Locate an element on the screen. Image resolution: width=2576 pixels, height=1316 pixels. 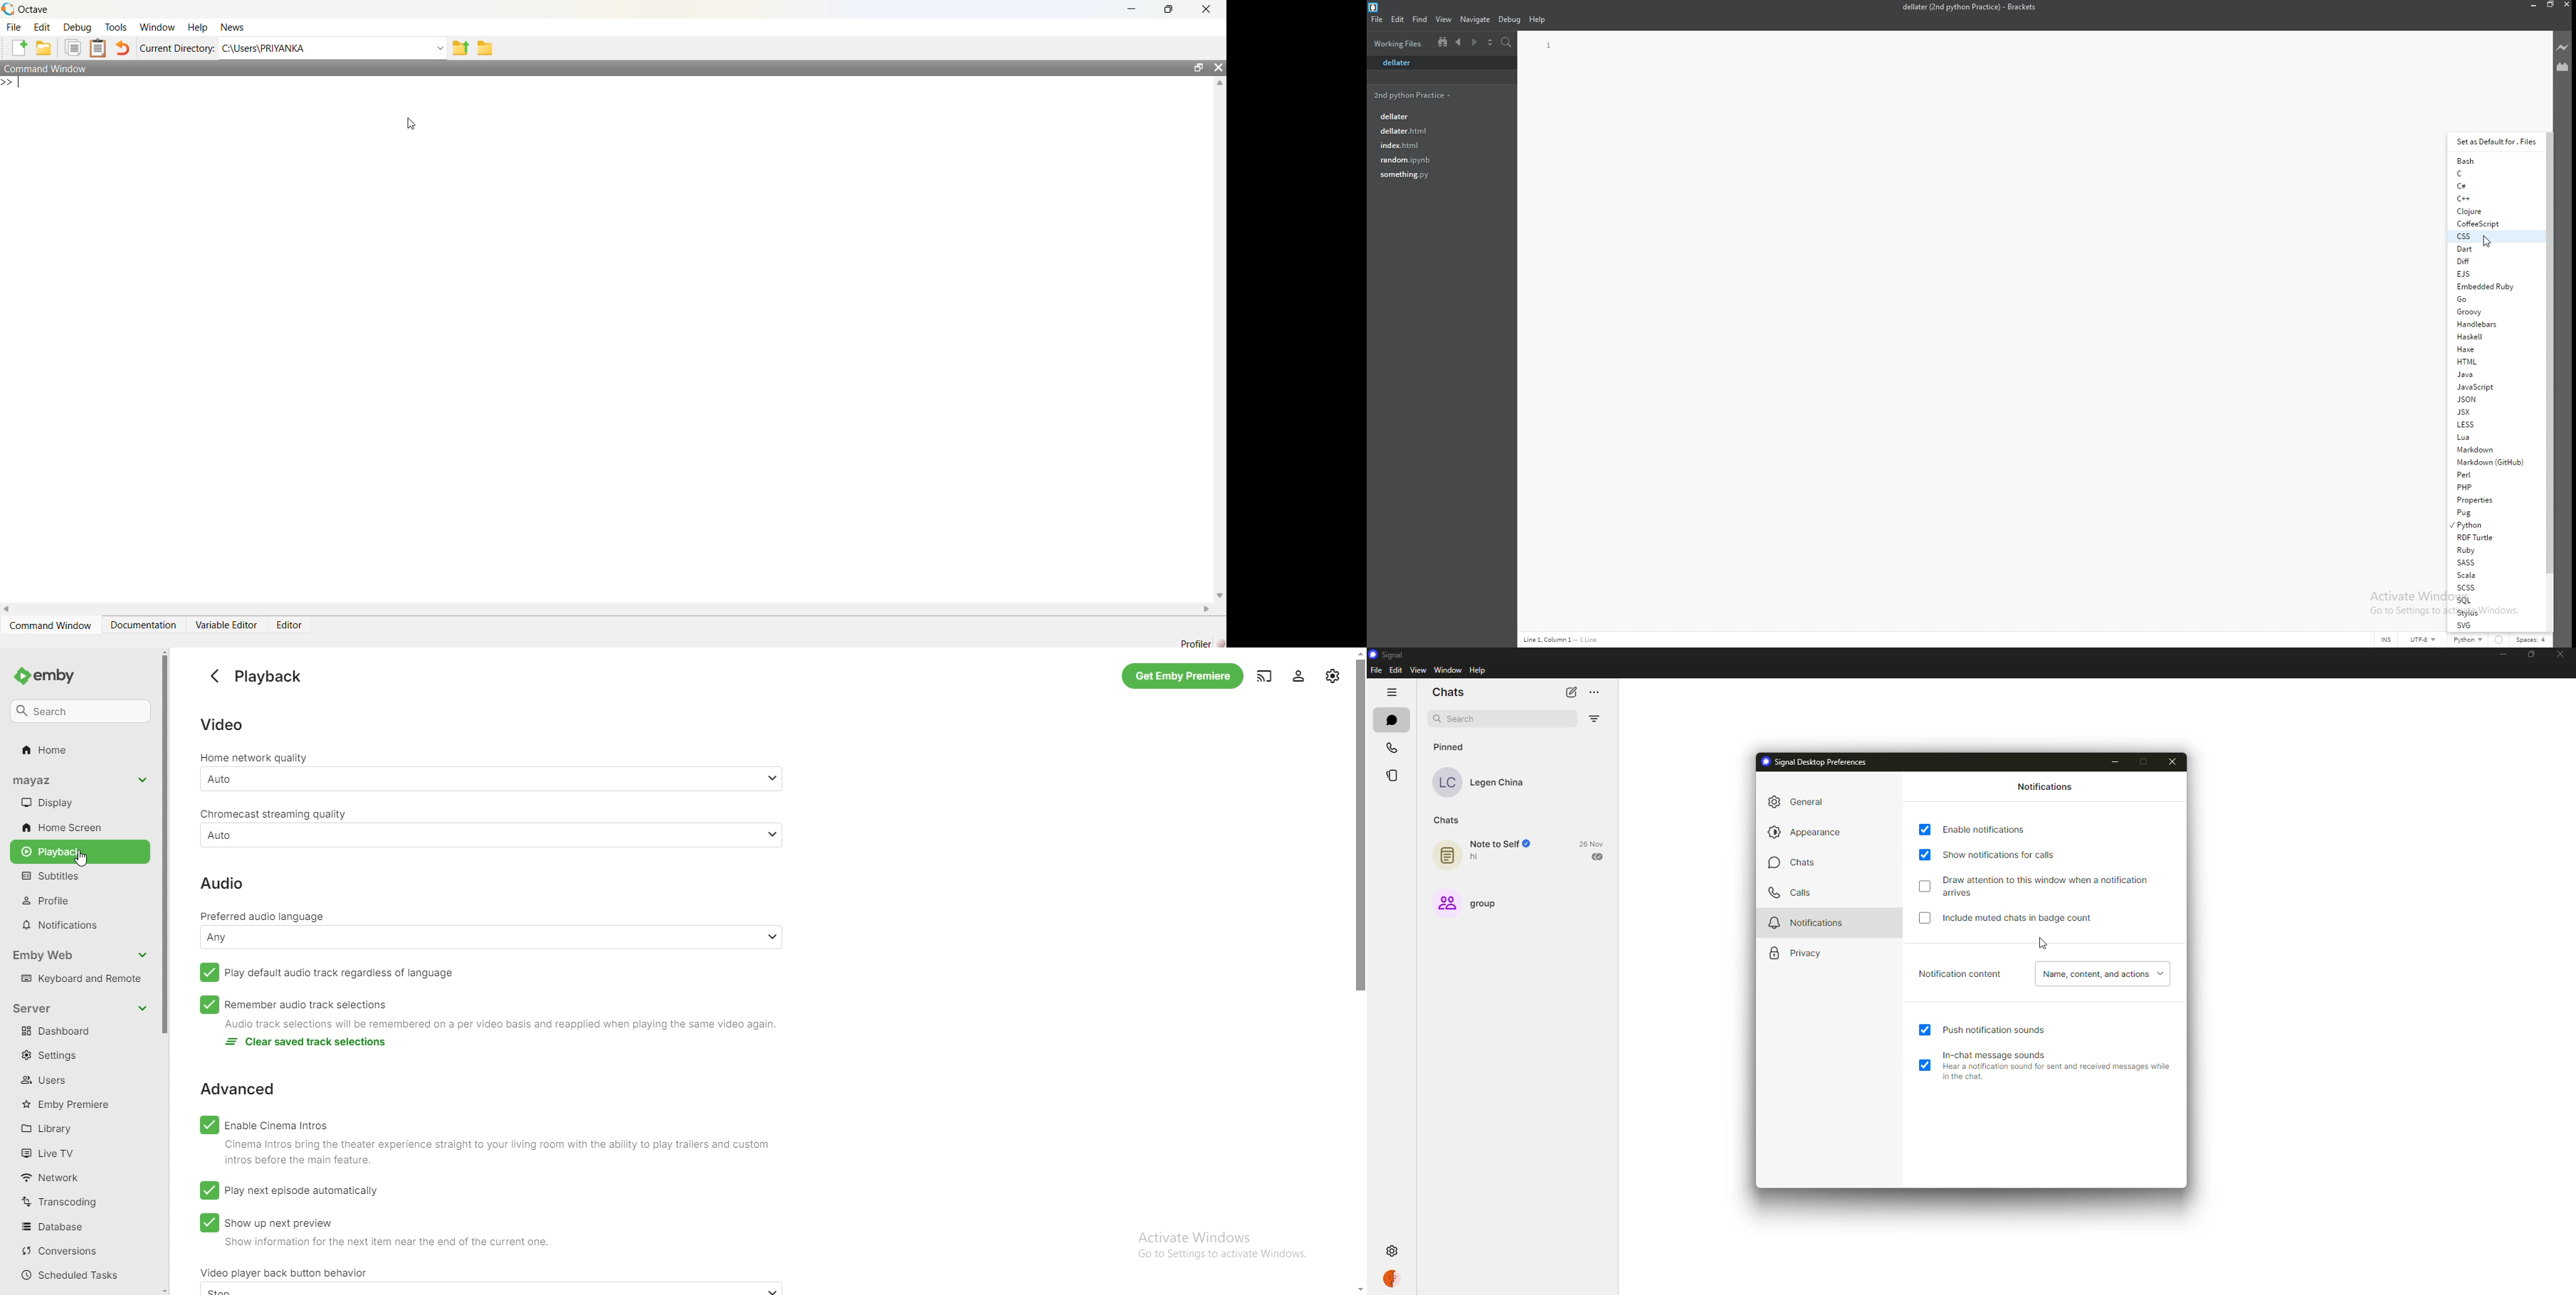
haxe is located at coordinates (2493, 348).